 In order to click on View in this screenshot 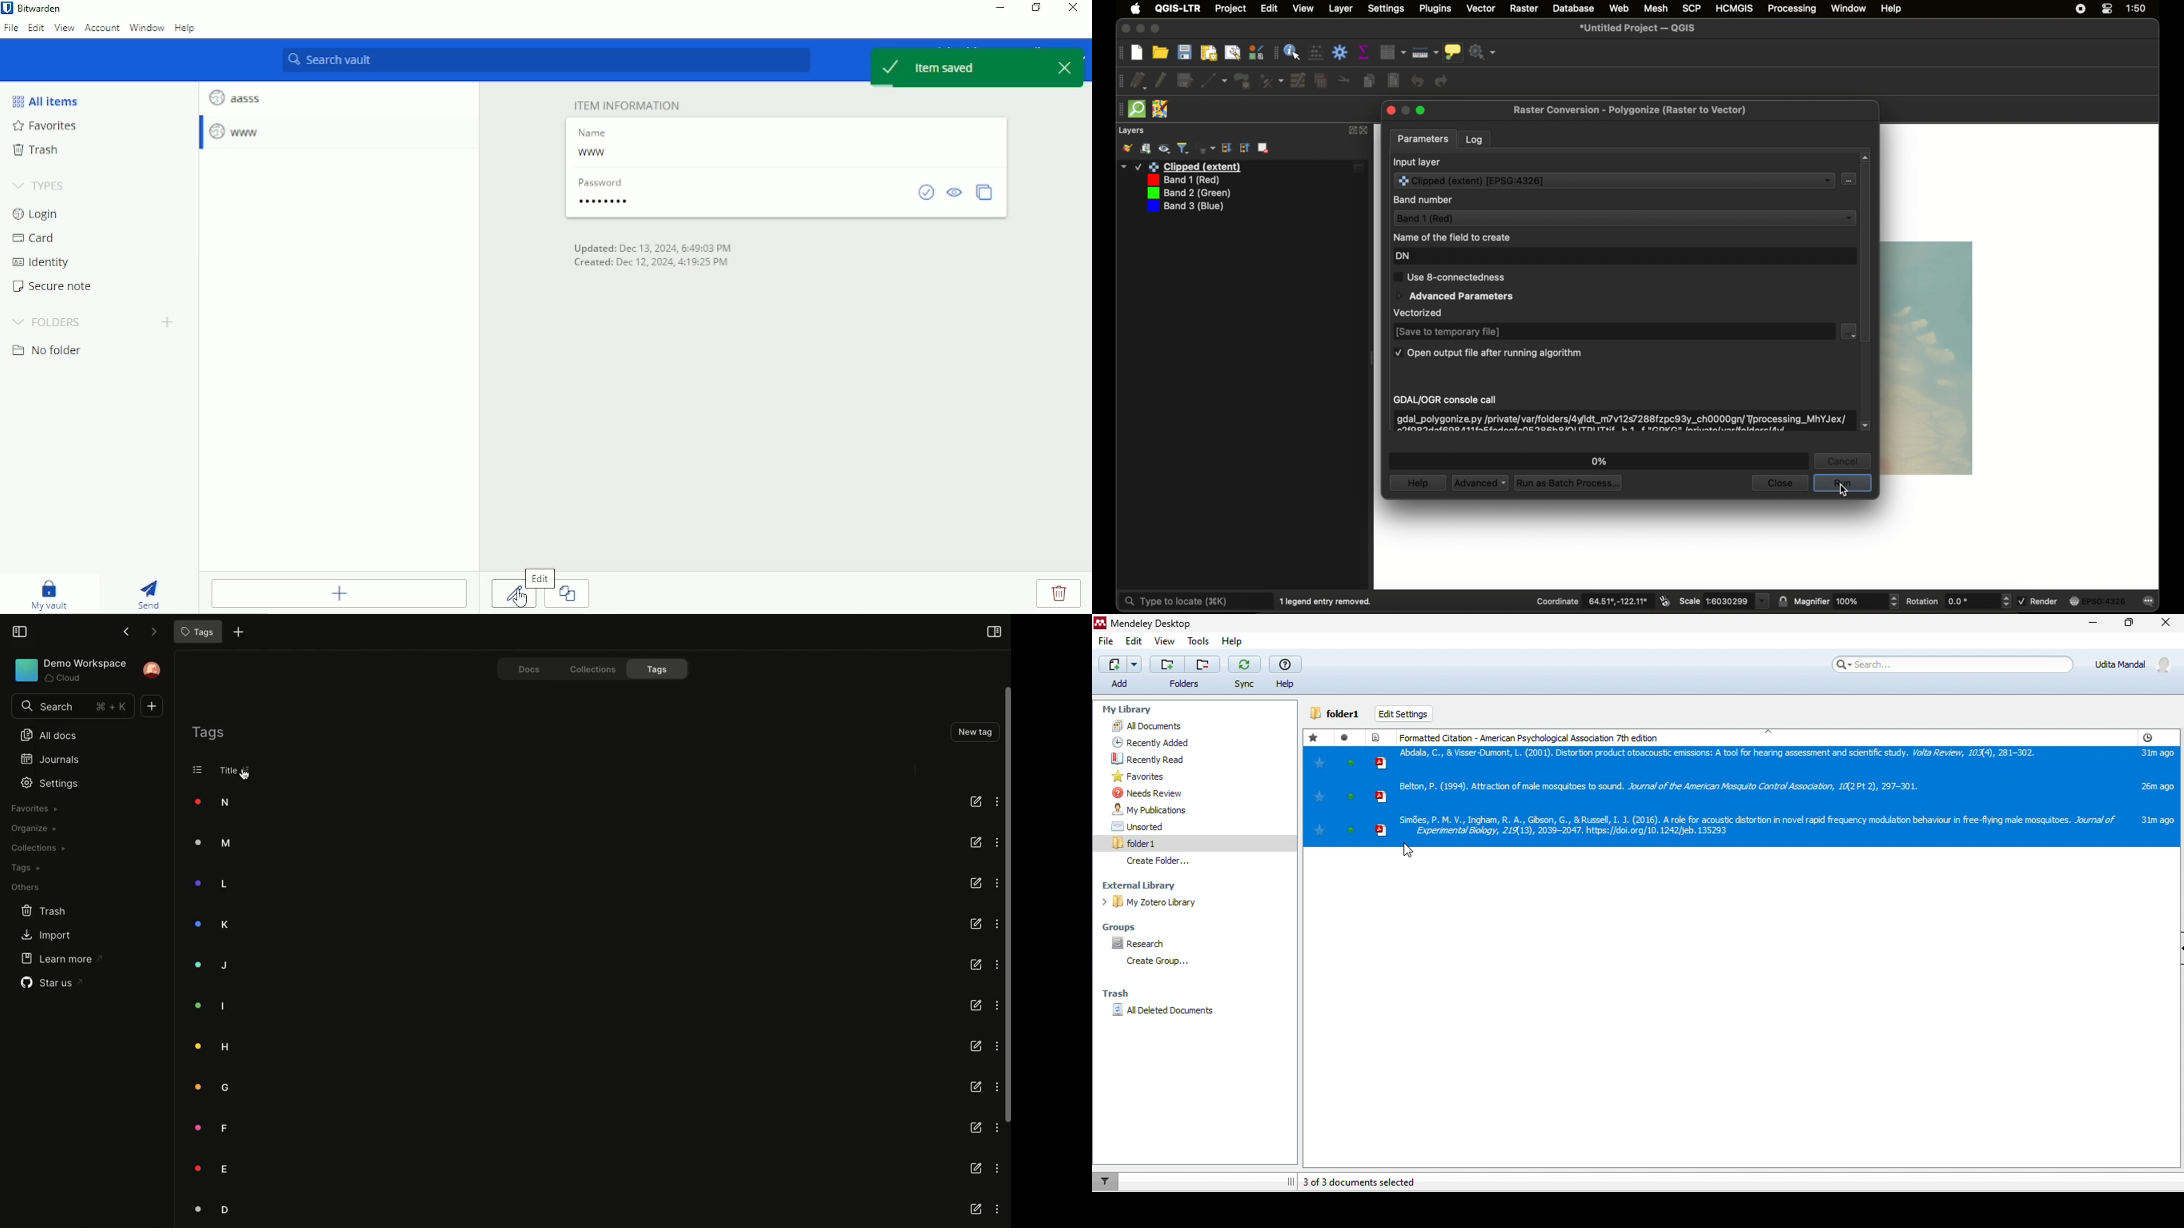, I will do `click(65, 29)`.